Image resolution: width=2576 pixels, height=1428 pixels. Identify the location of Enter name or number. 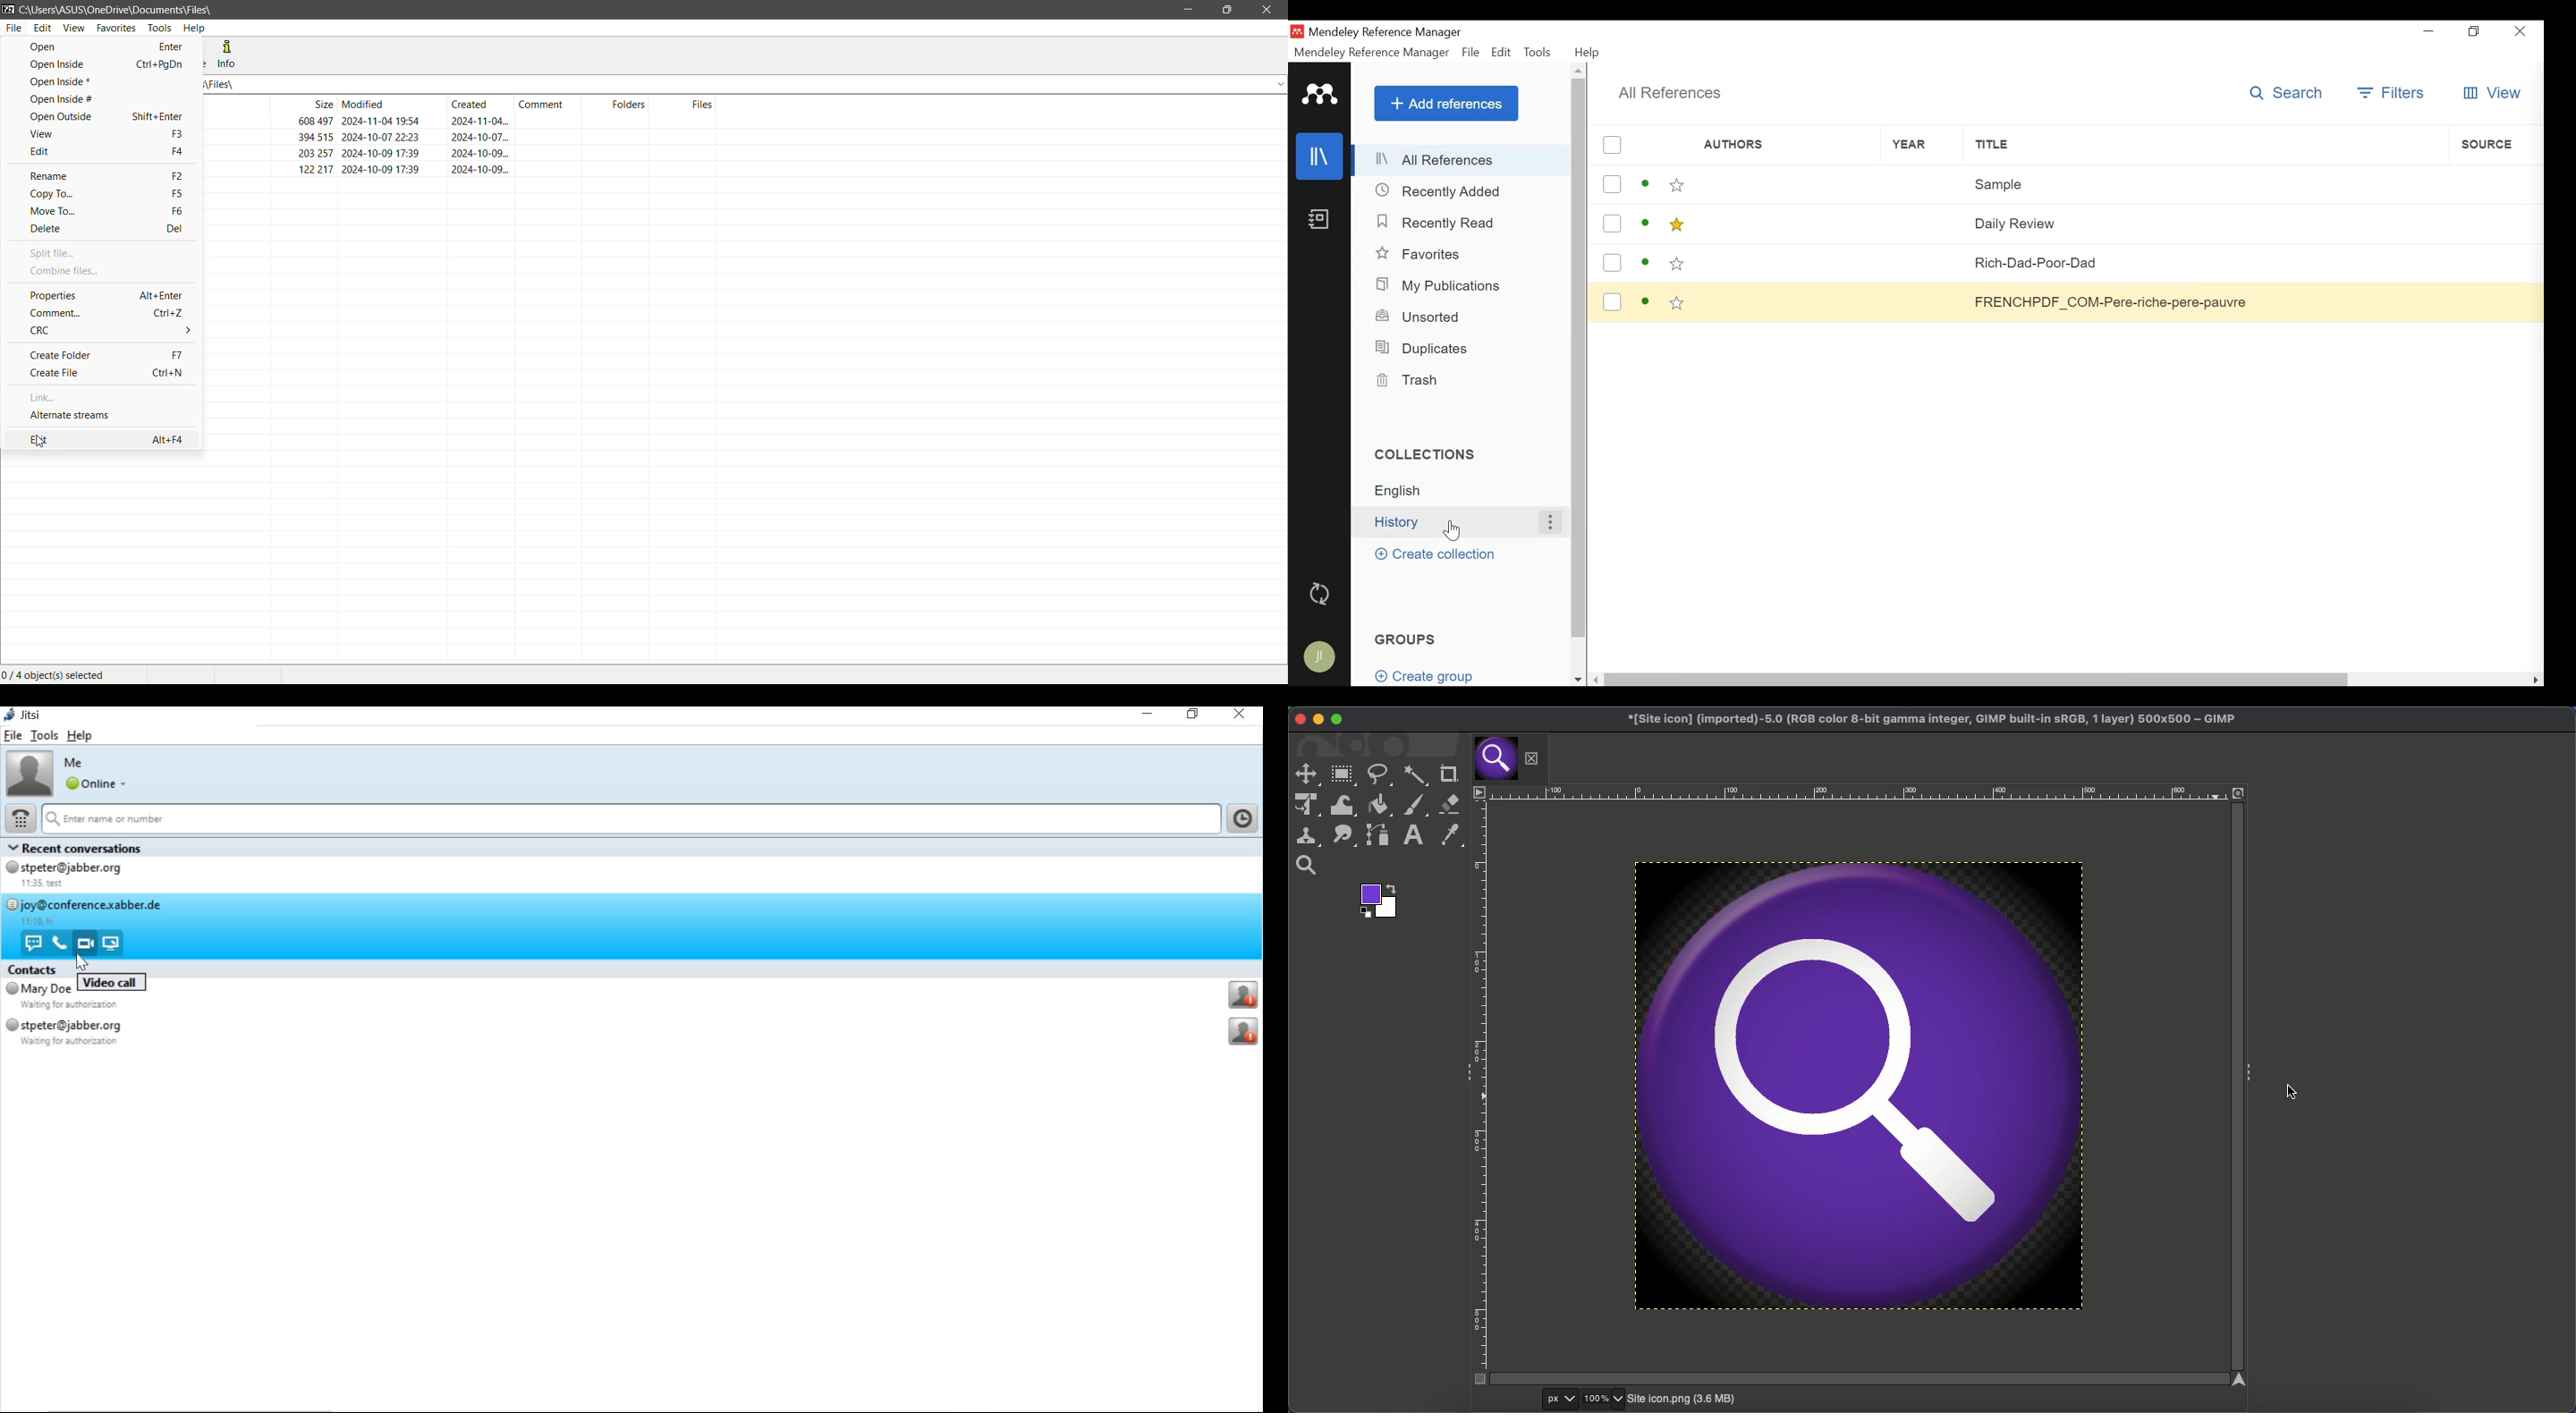
(630, 820).